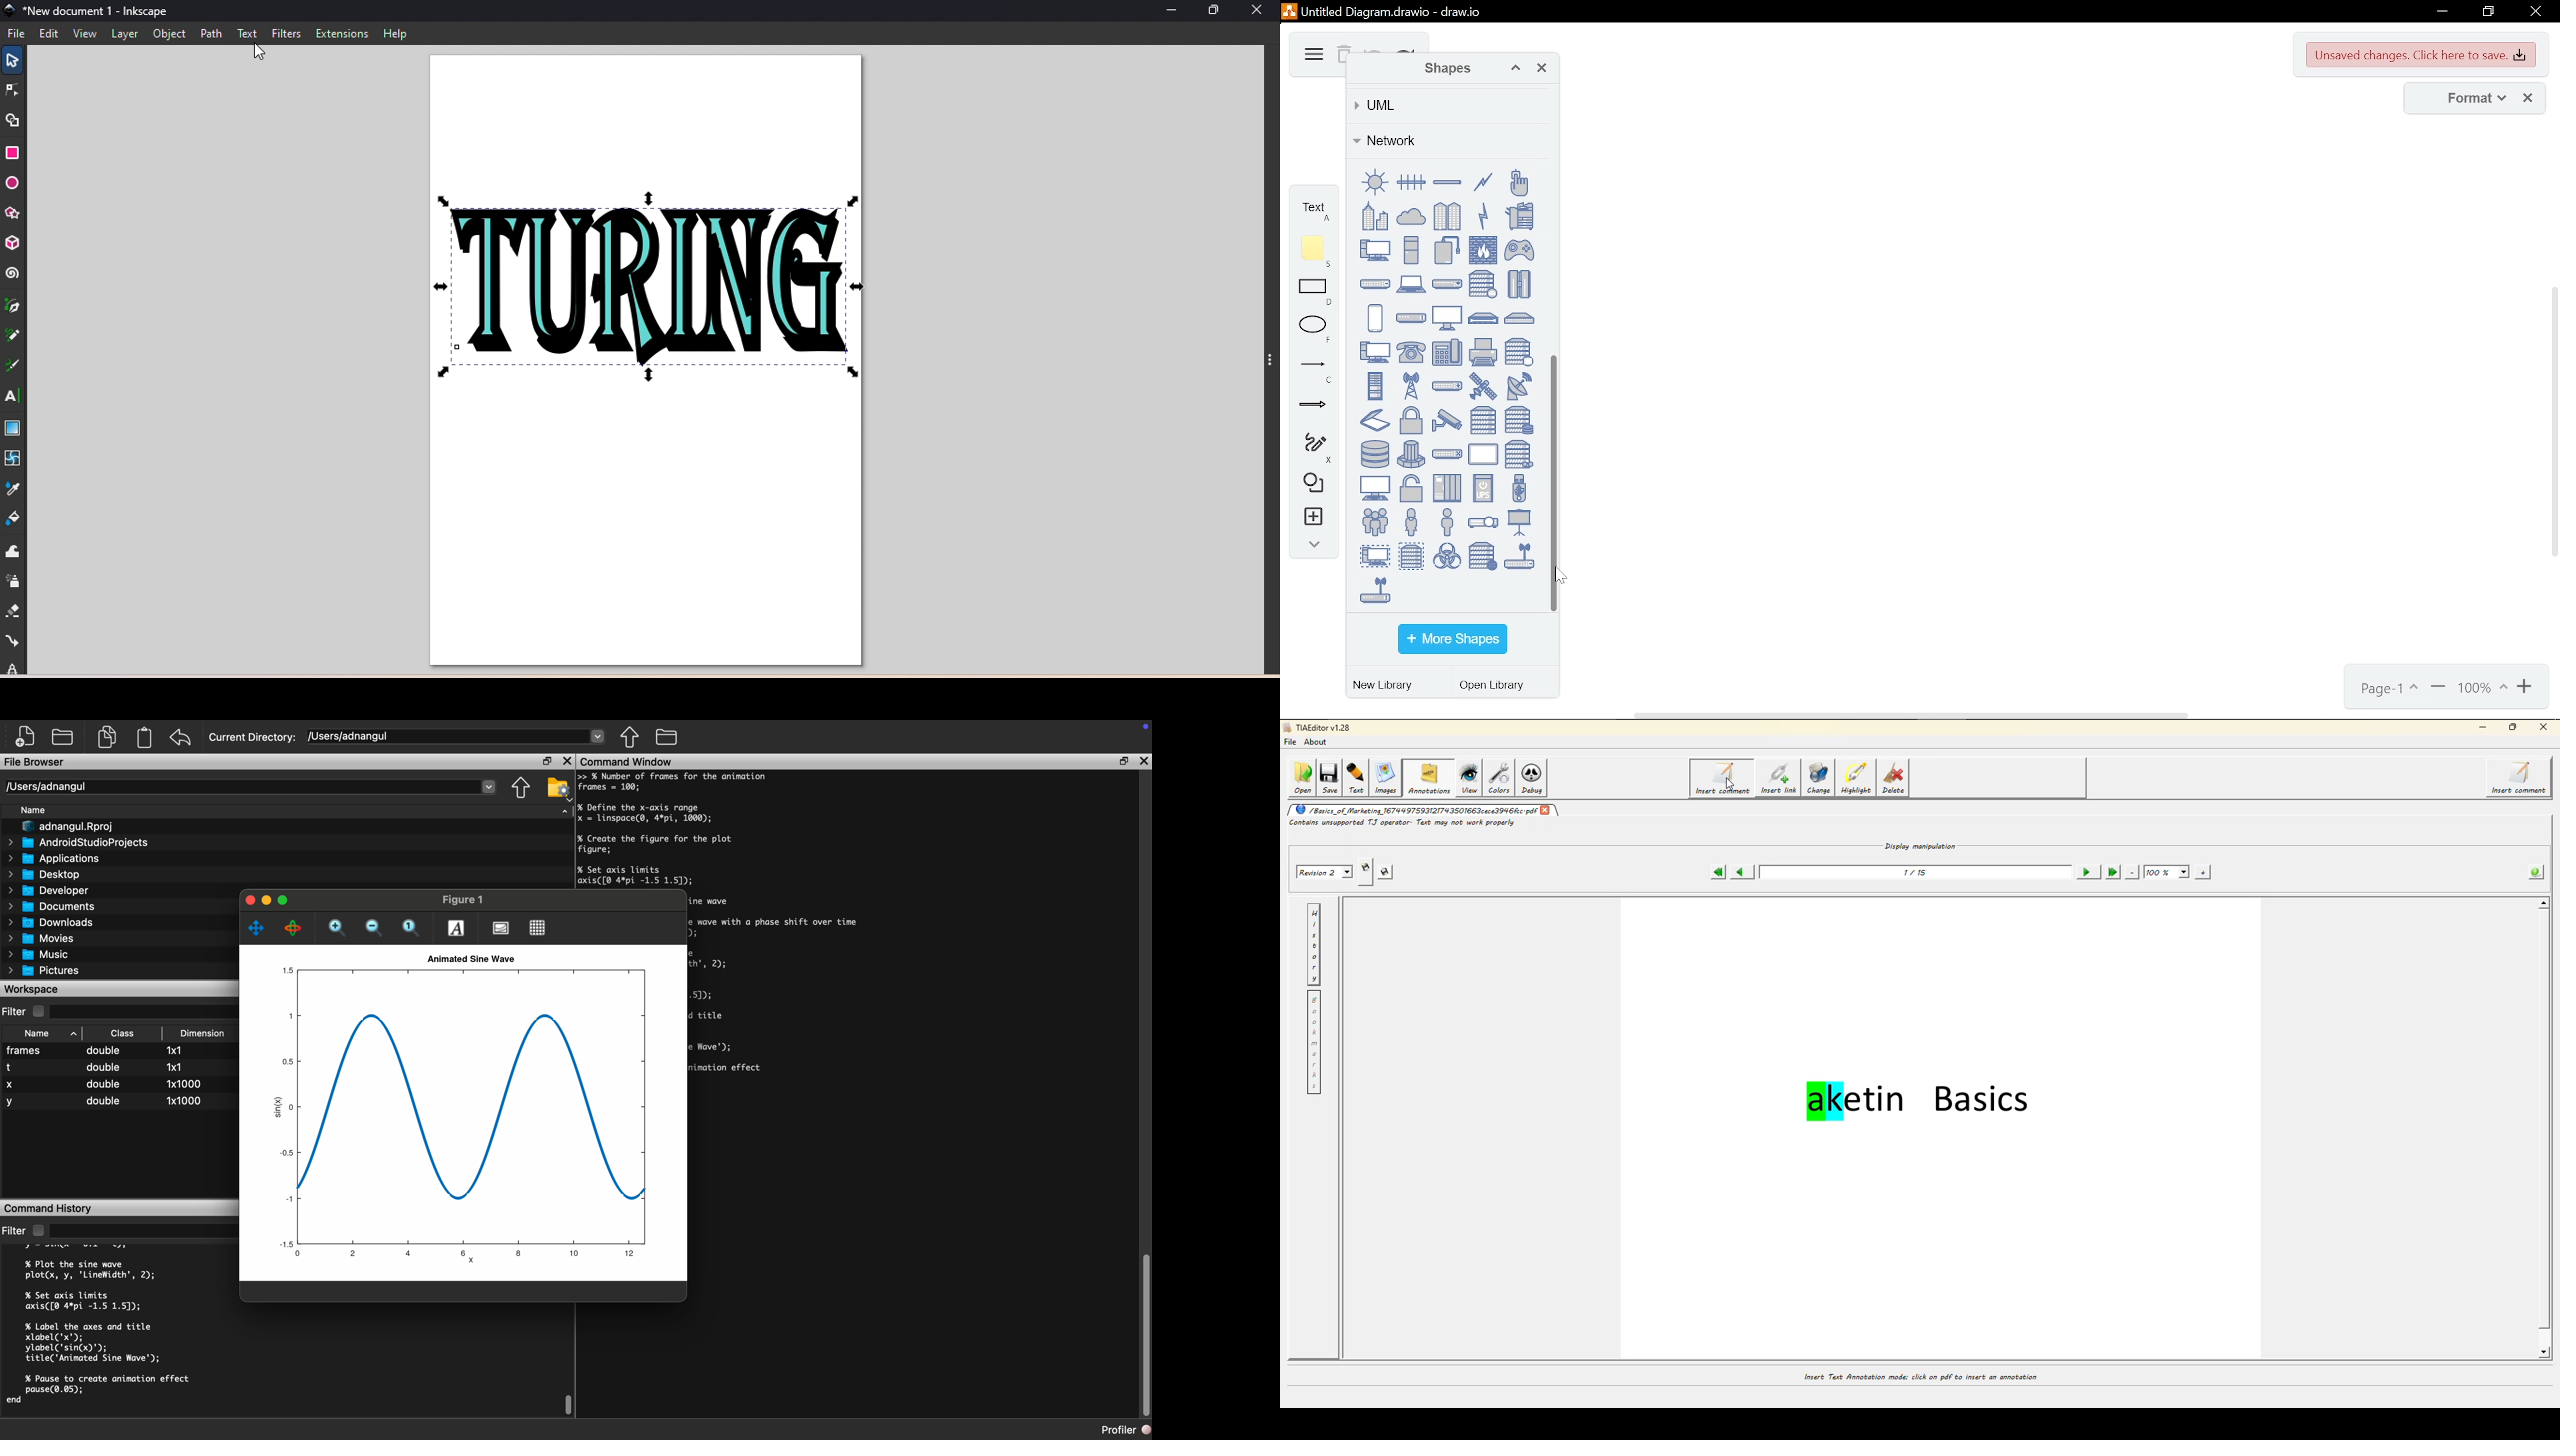 The width and height of the screenshot is (2576, 1456). Describe the element at coordinates (1375, 589) in the screenshot. I see `wireless modem` at that location.